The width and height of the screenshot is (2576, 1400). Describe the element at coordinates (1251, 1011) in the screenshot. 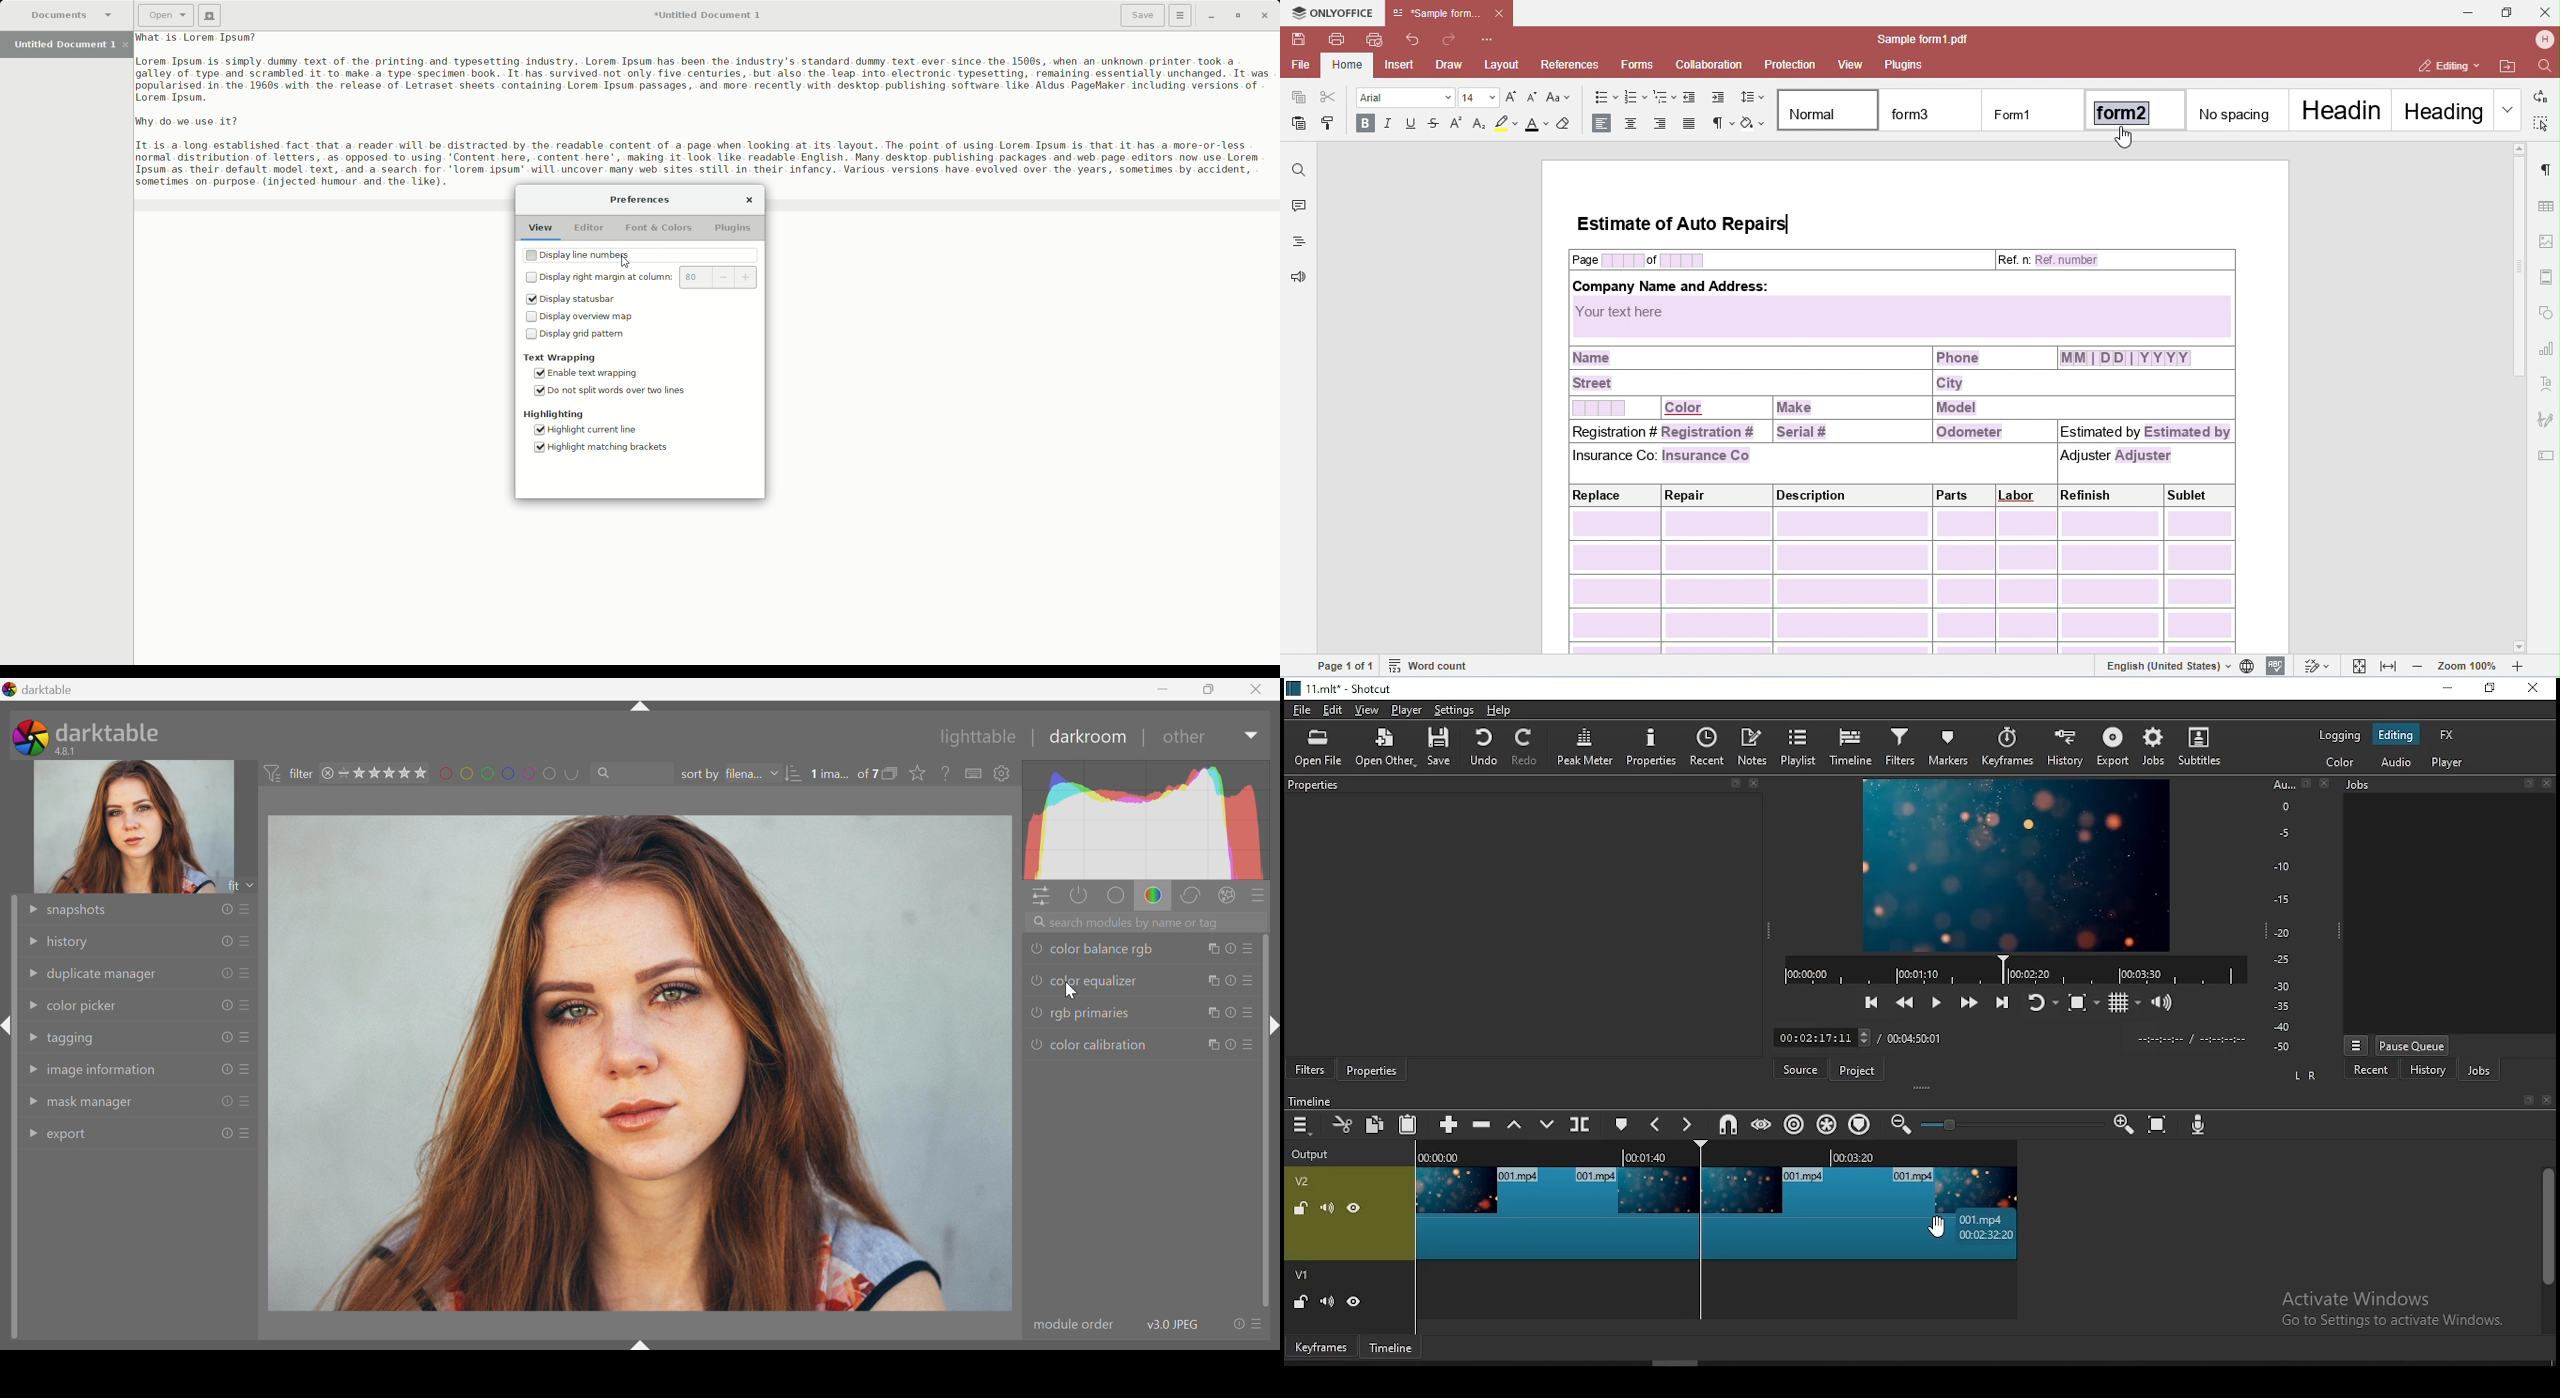

I see `` at that location.